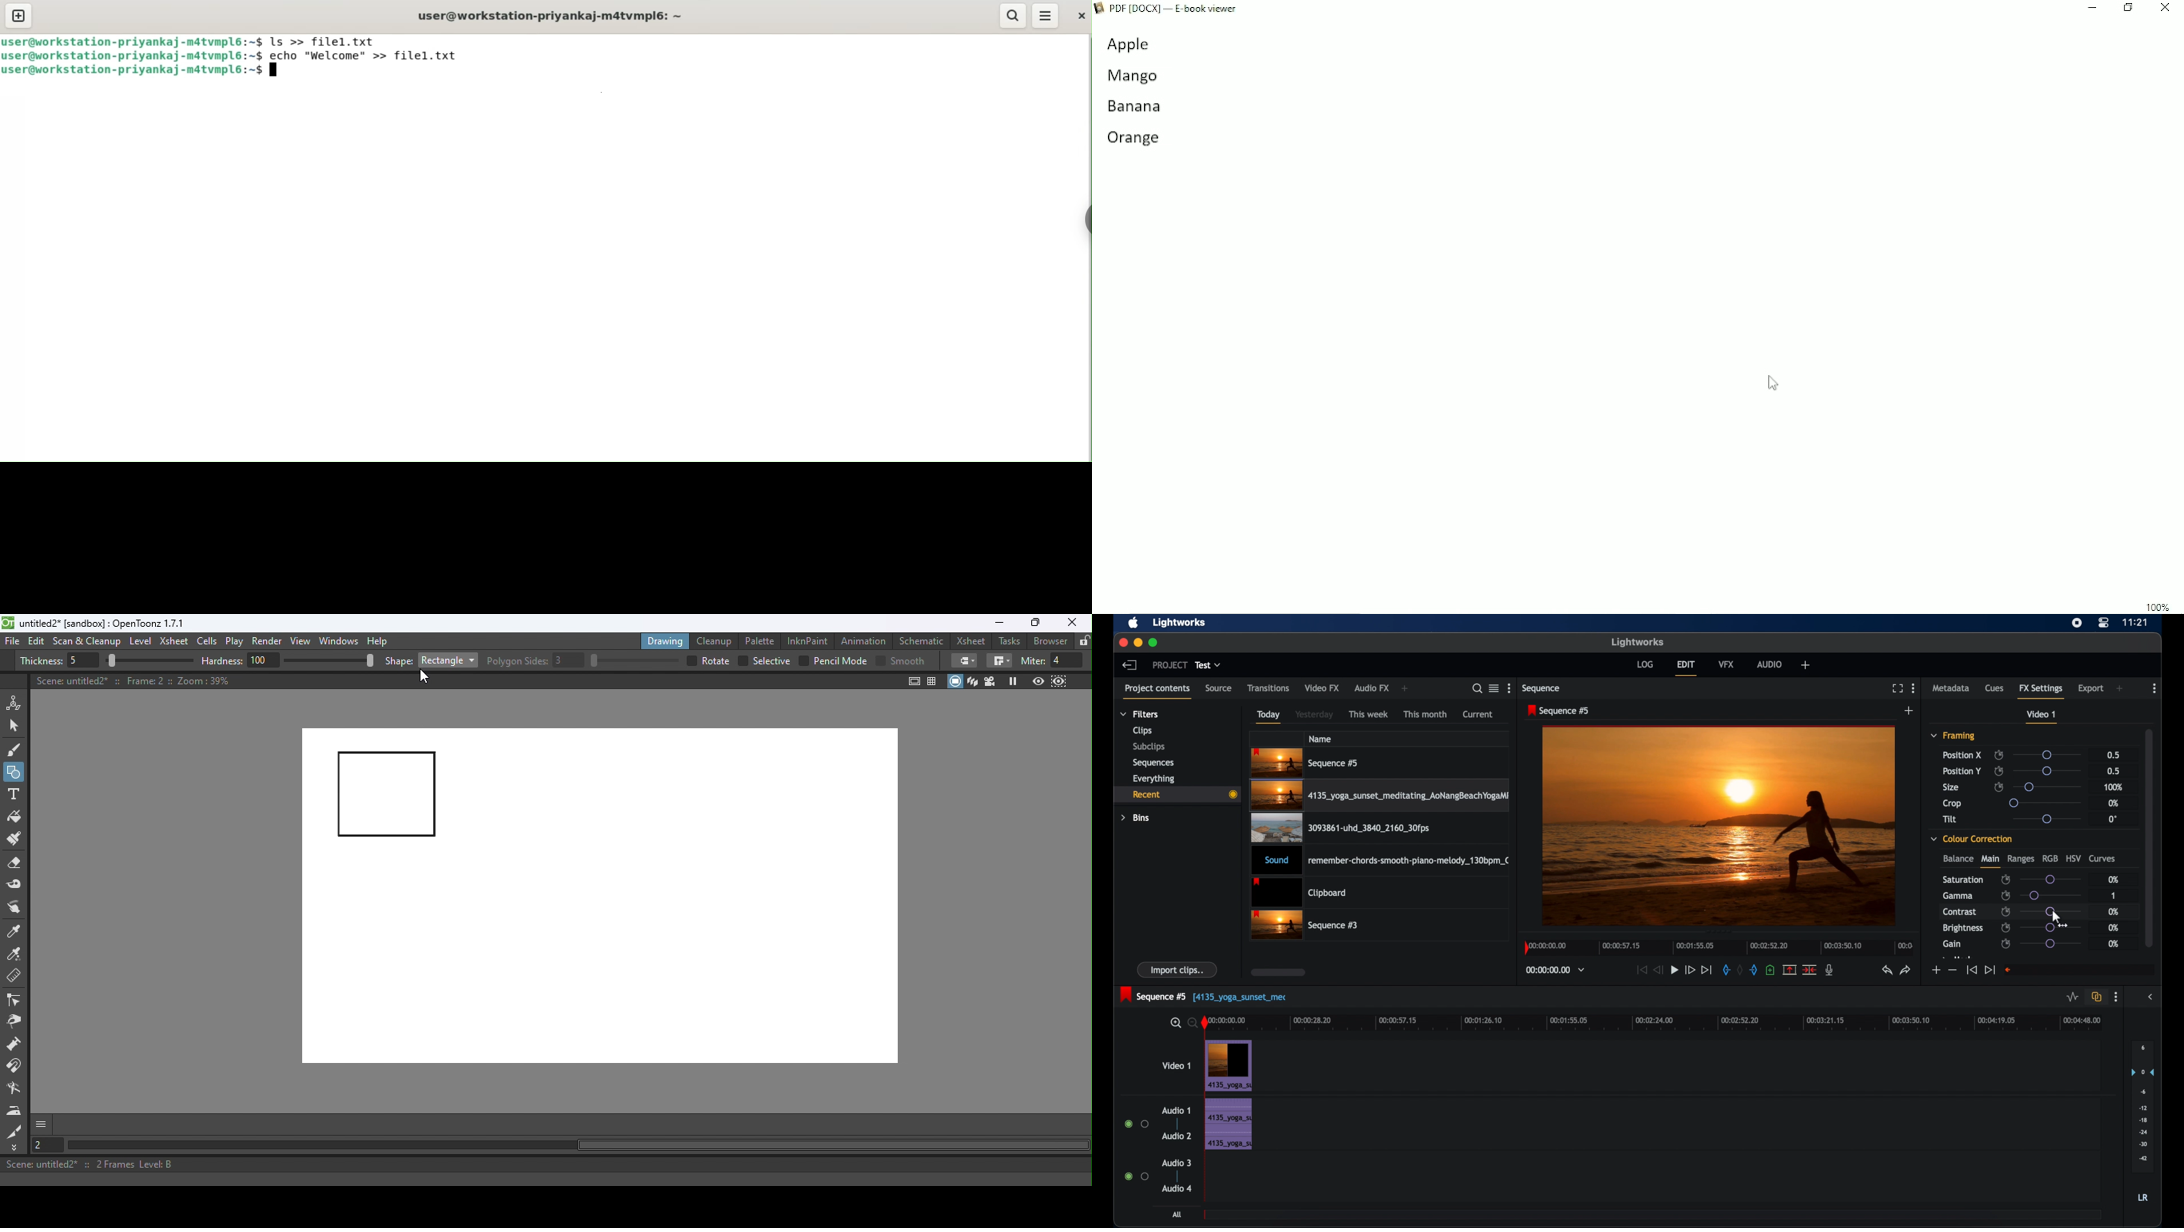 The height and width of the screenshot is (1232, 2184). I want to click on user@workstation-priyankaj-m4tvmpl6: ~$, so click(133, 56).